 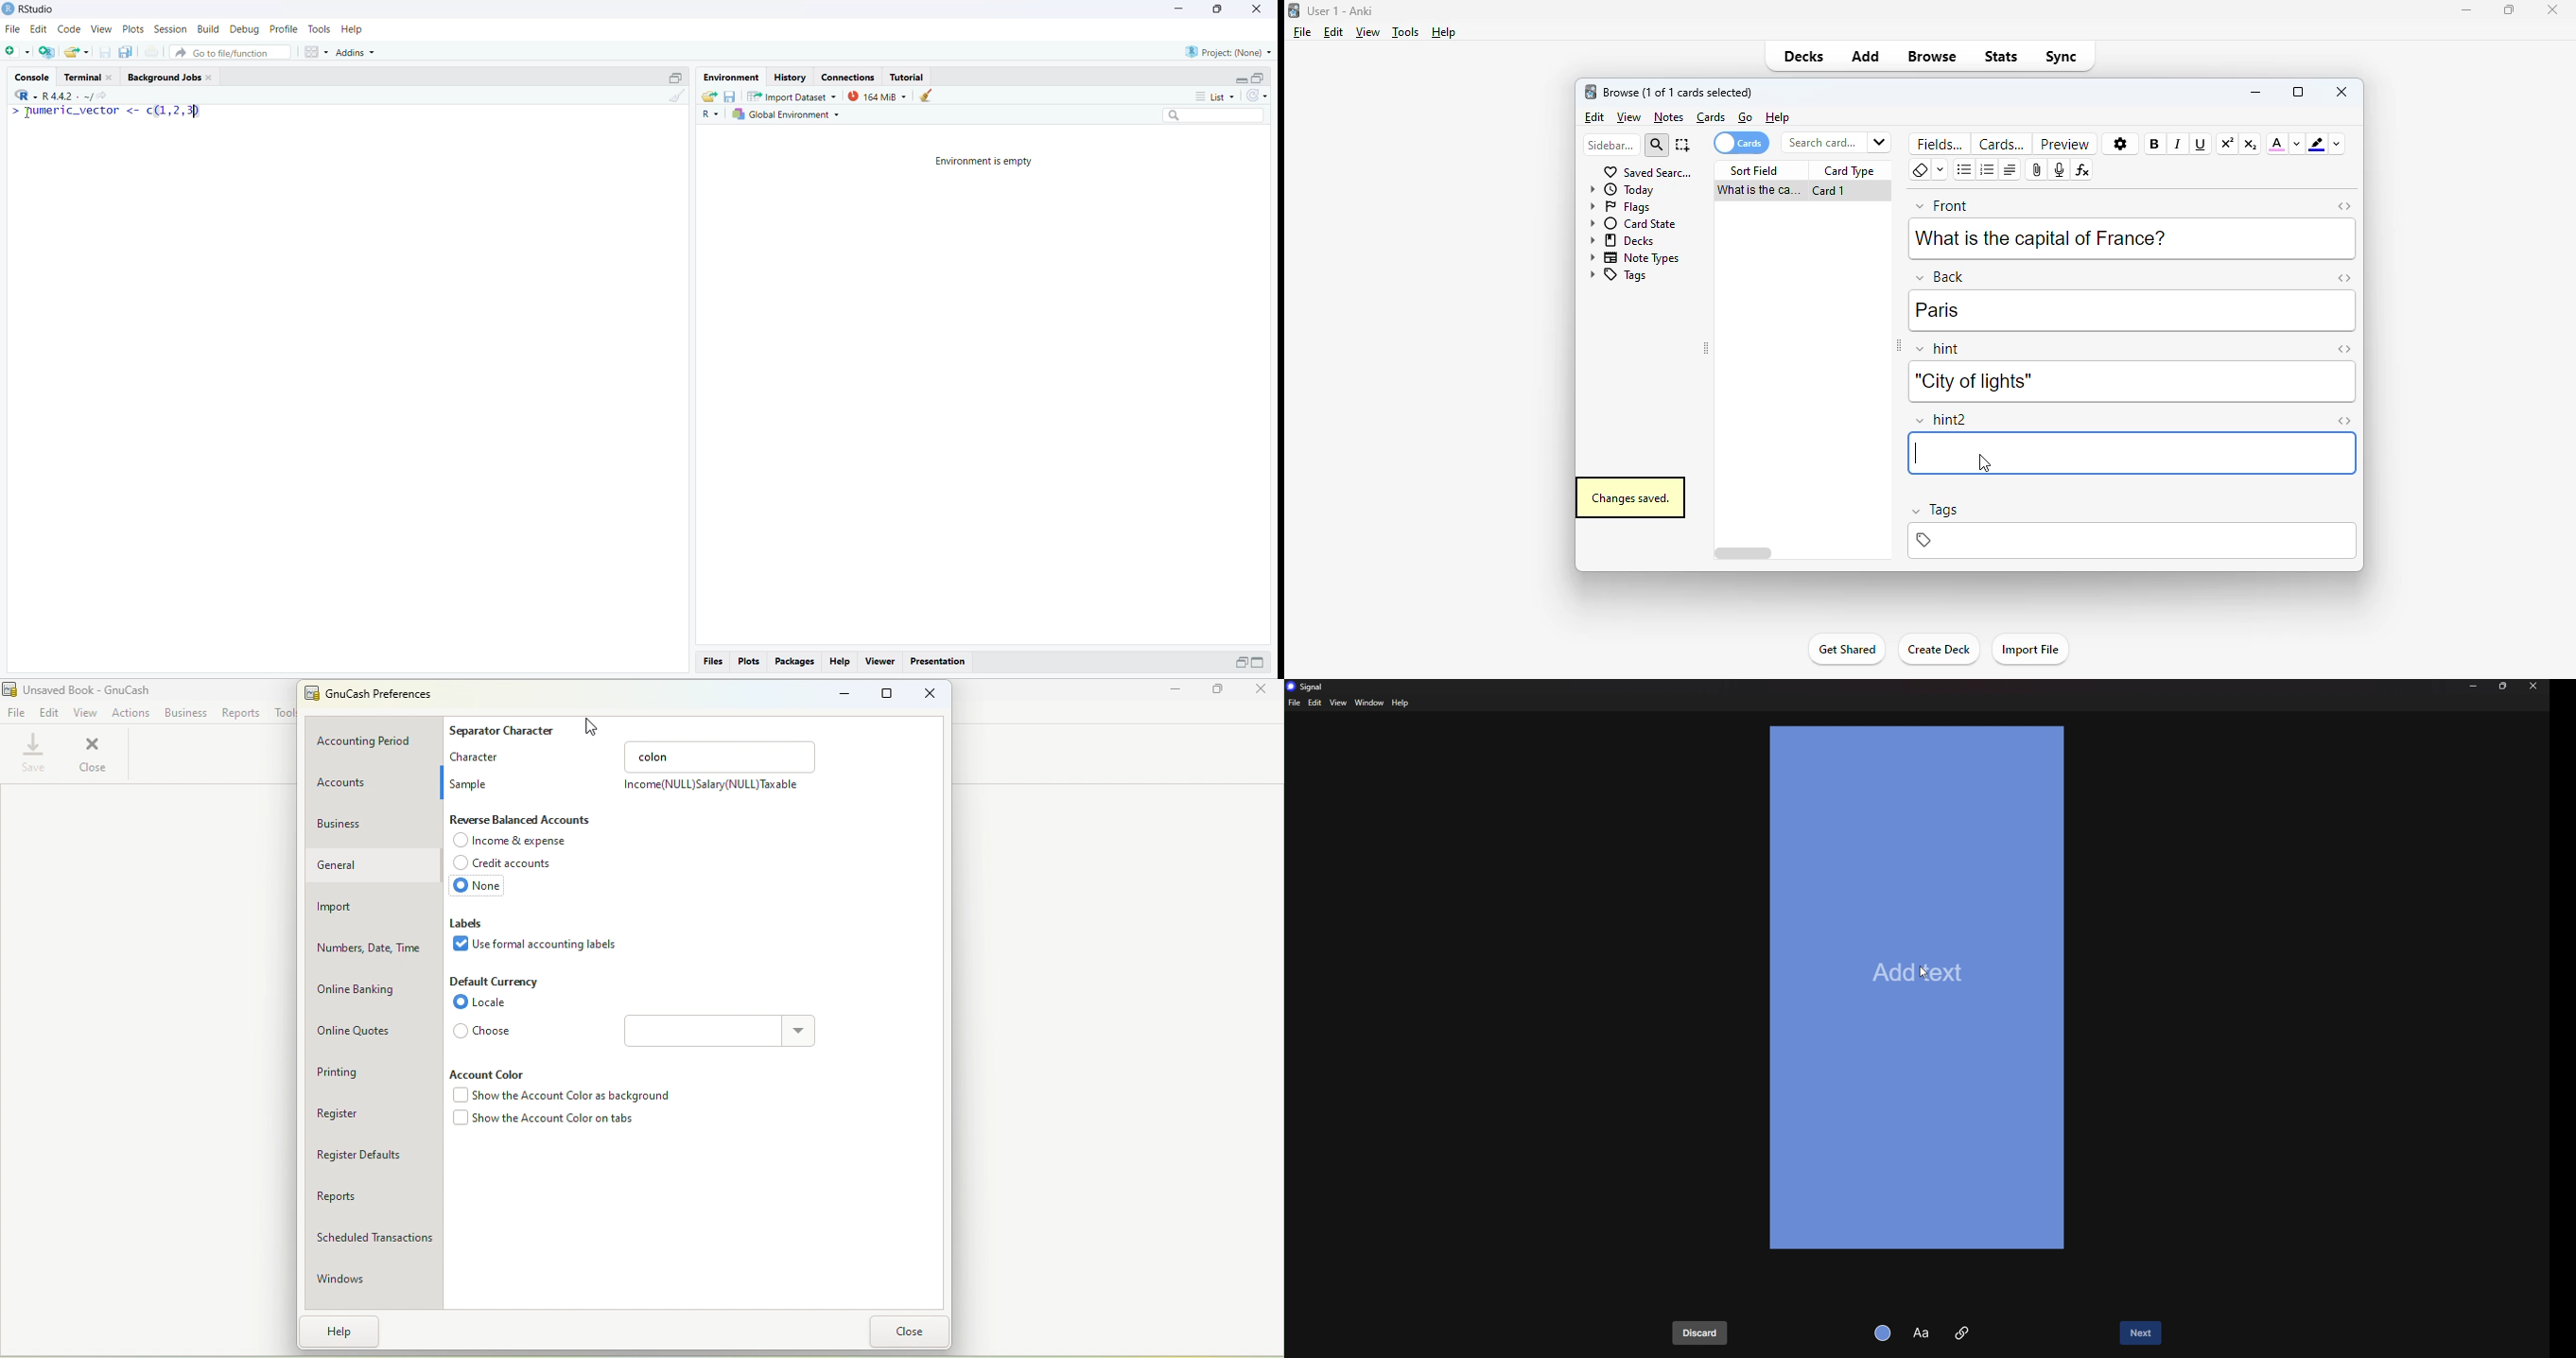 What do you see at coordinates (2534, 686) in the screenshot?
I see `close` at bounding box center [2534, 686].